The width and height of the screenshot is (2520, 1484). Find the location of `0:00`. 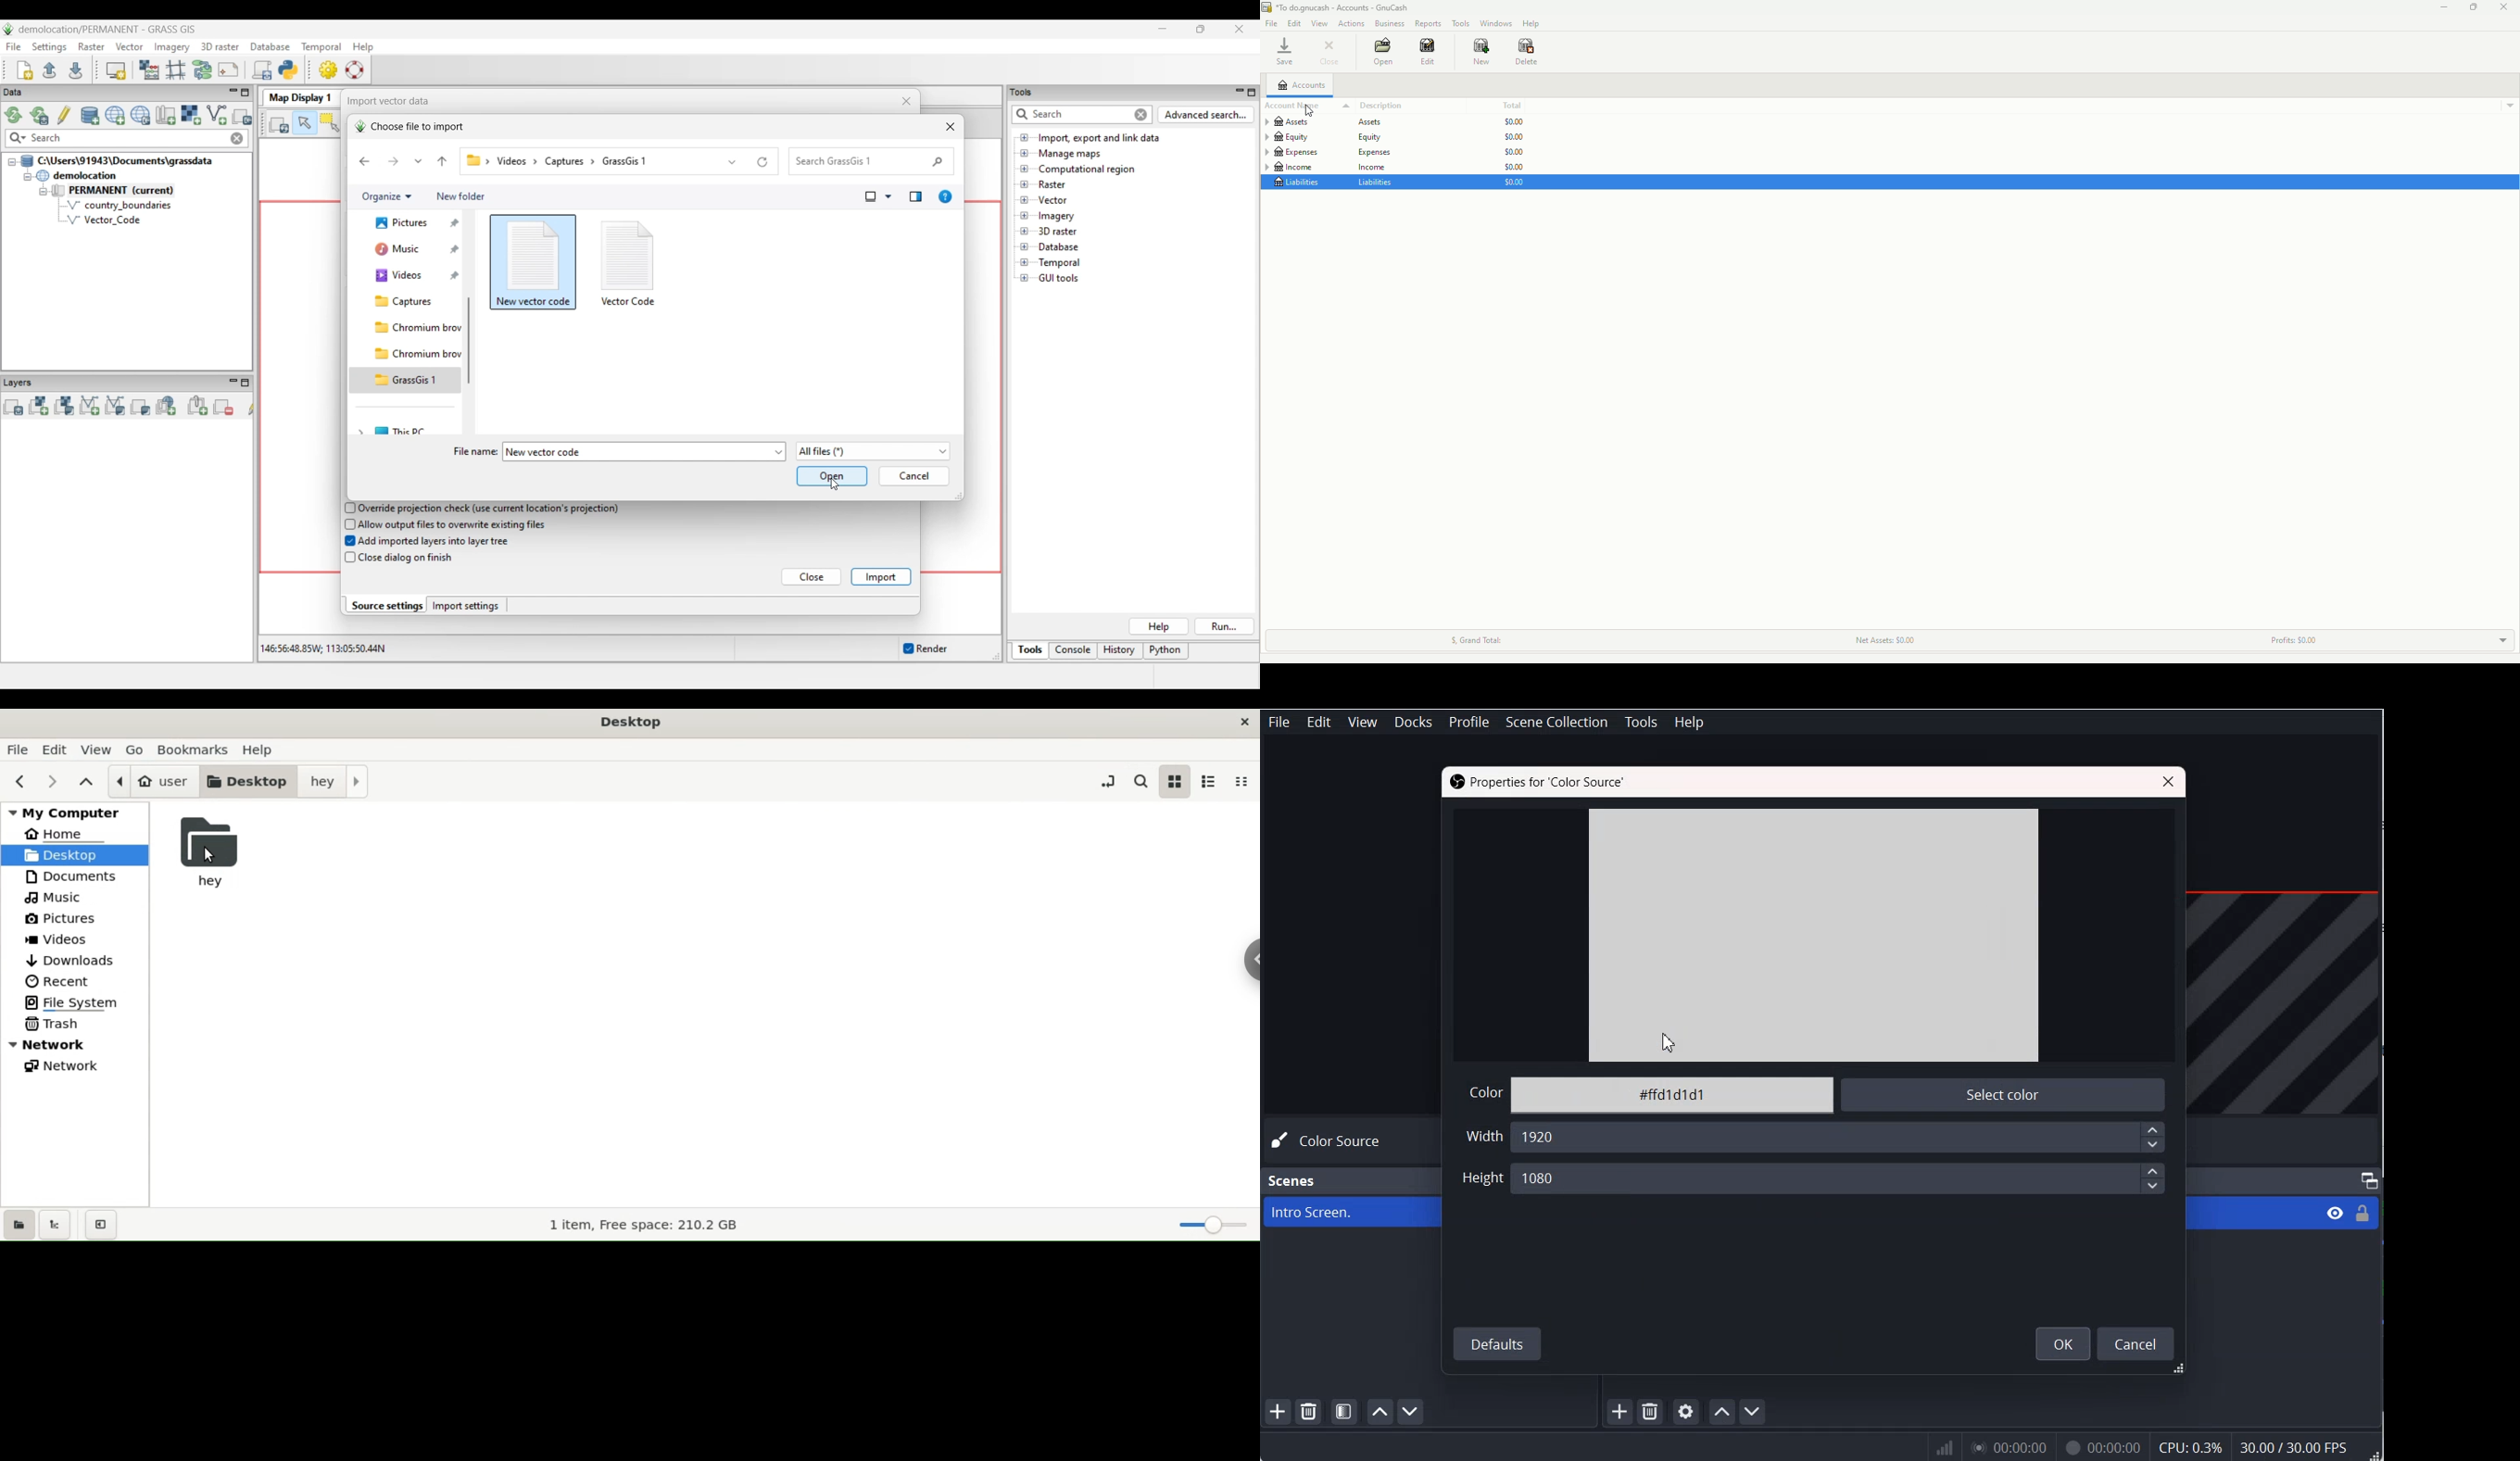

0:00 is located at coordinates (2007, 1449).